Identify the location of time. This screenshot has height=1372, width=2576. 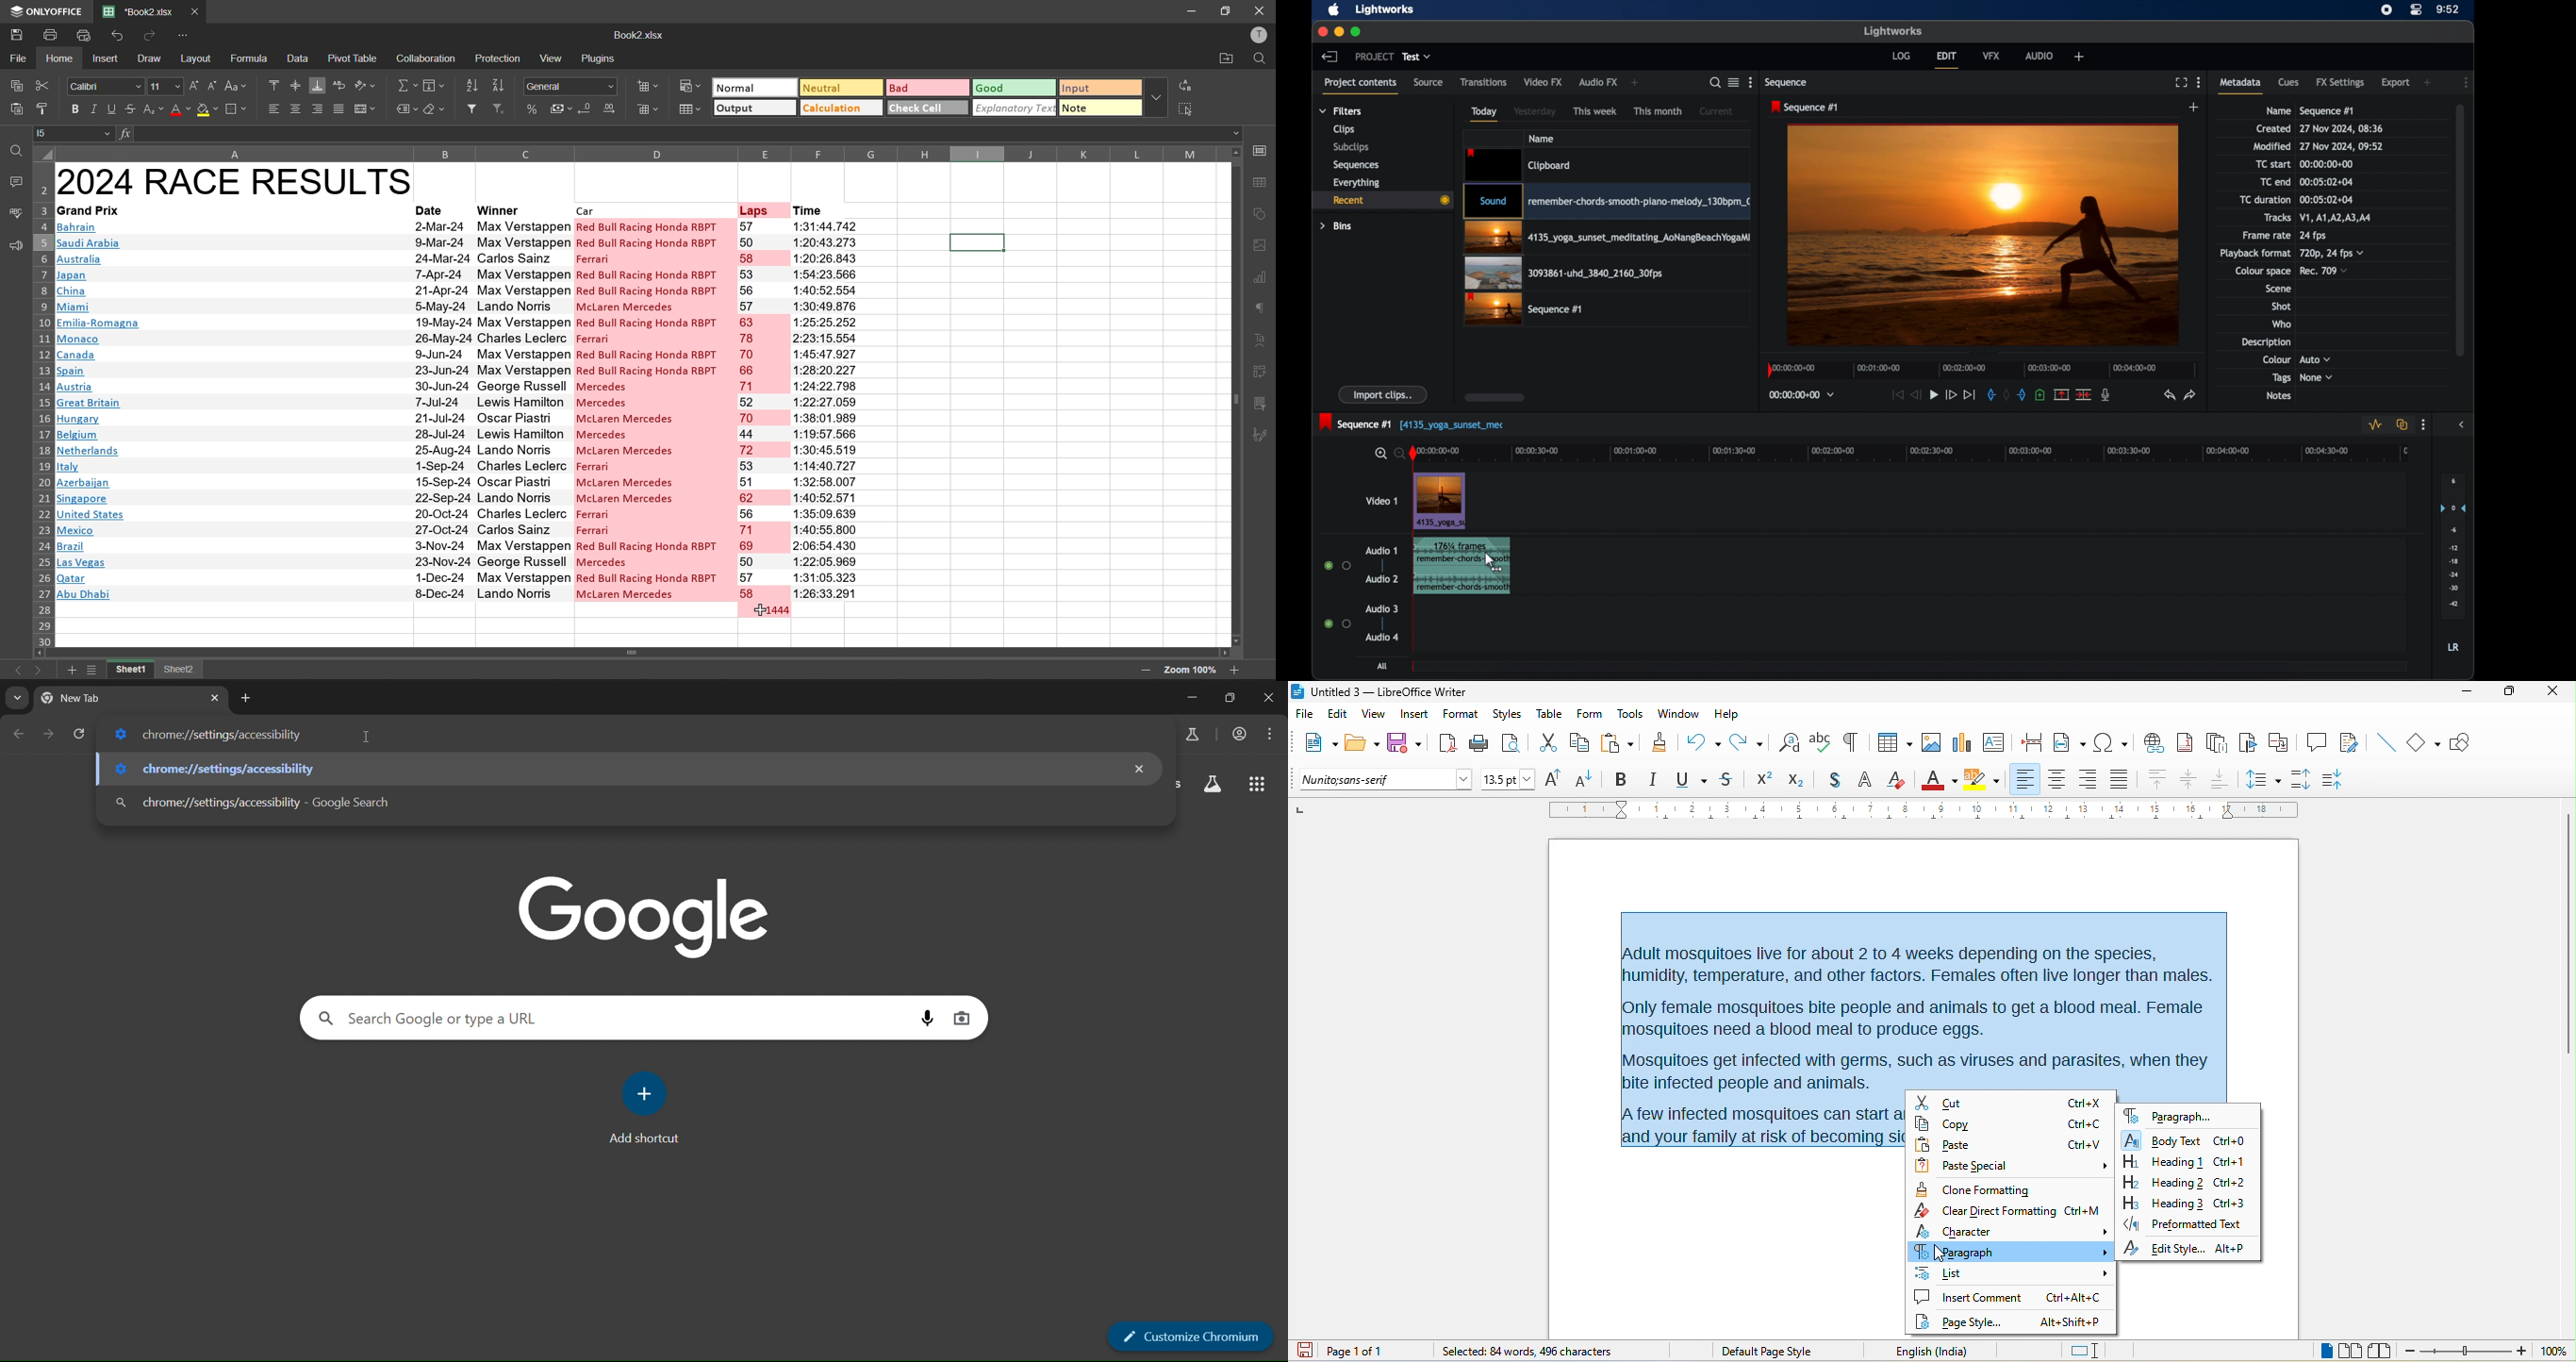
(2448, 8).